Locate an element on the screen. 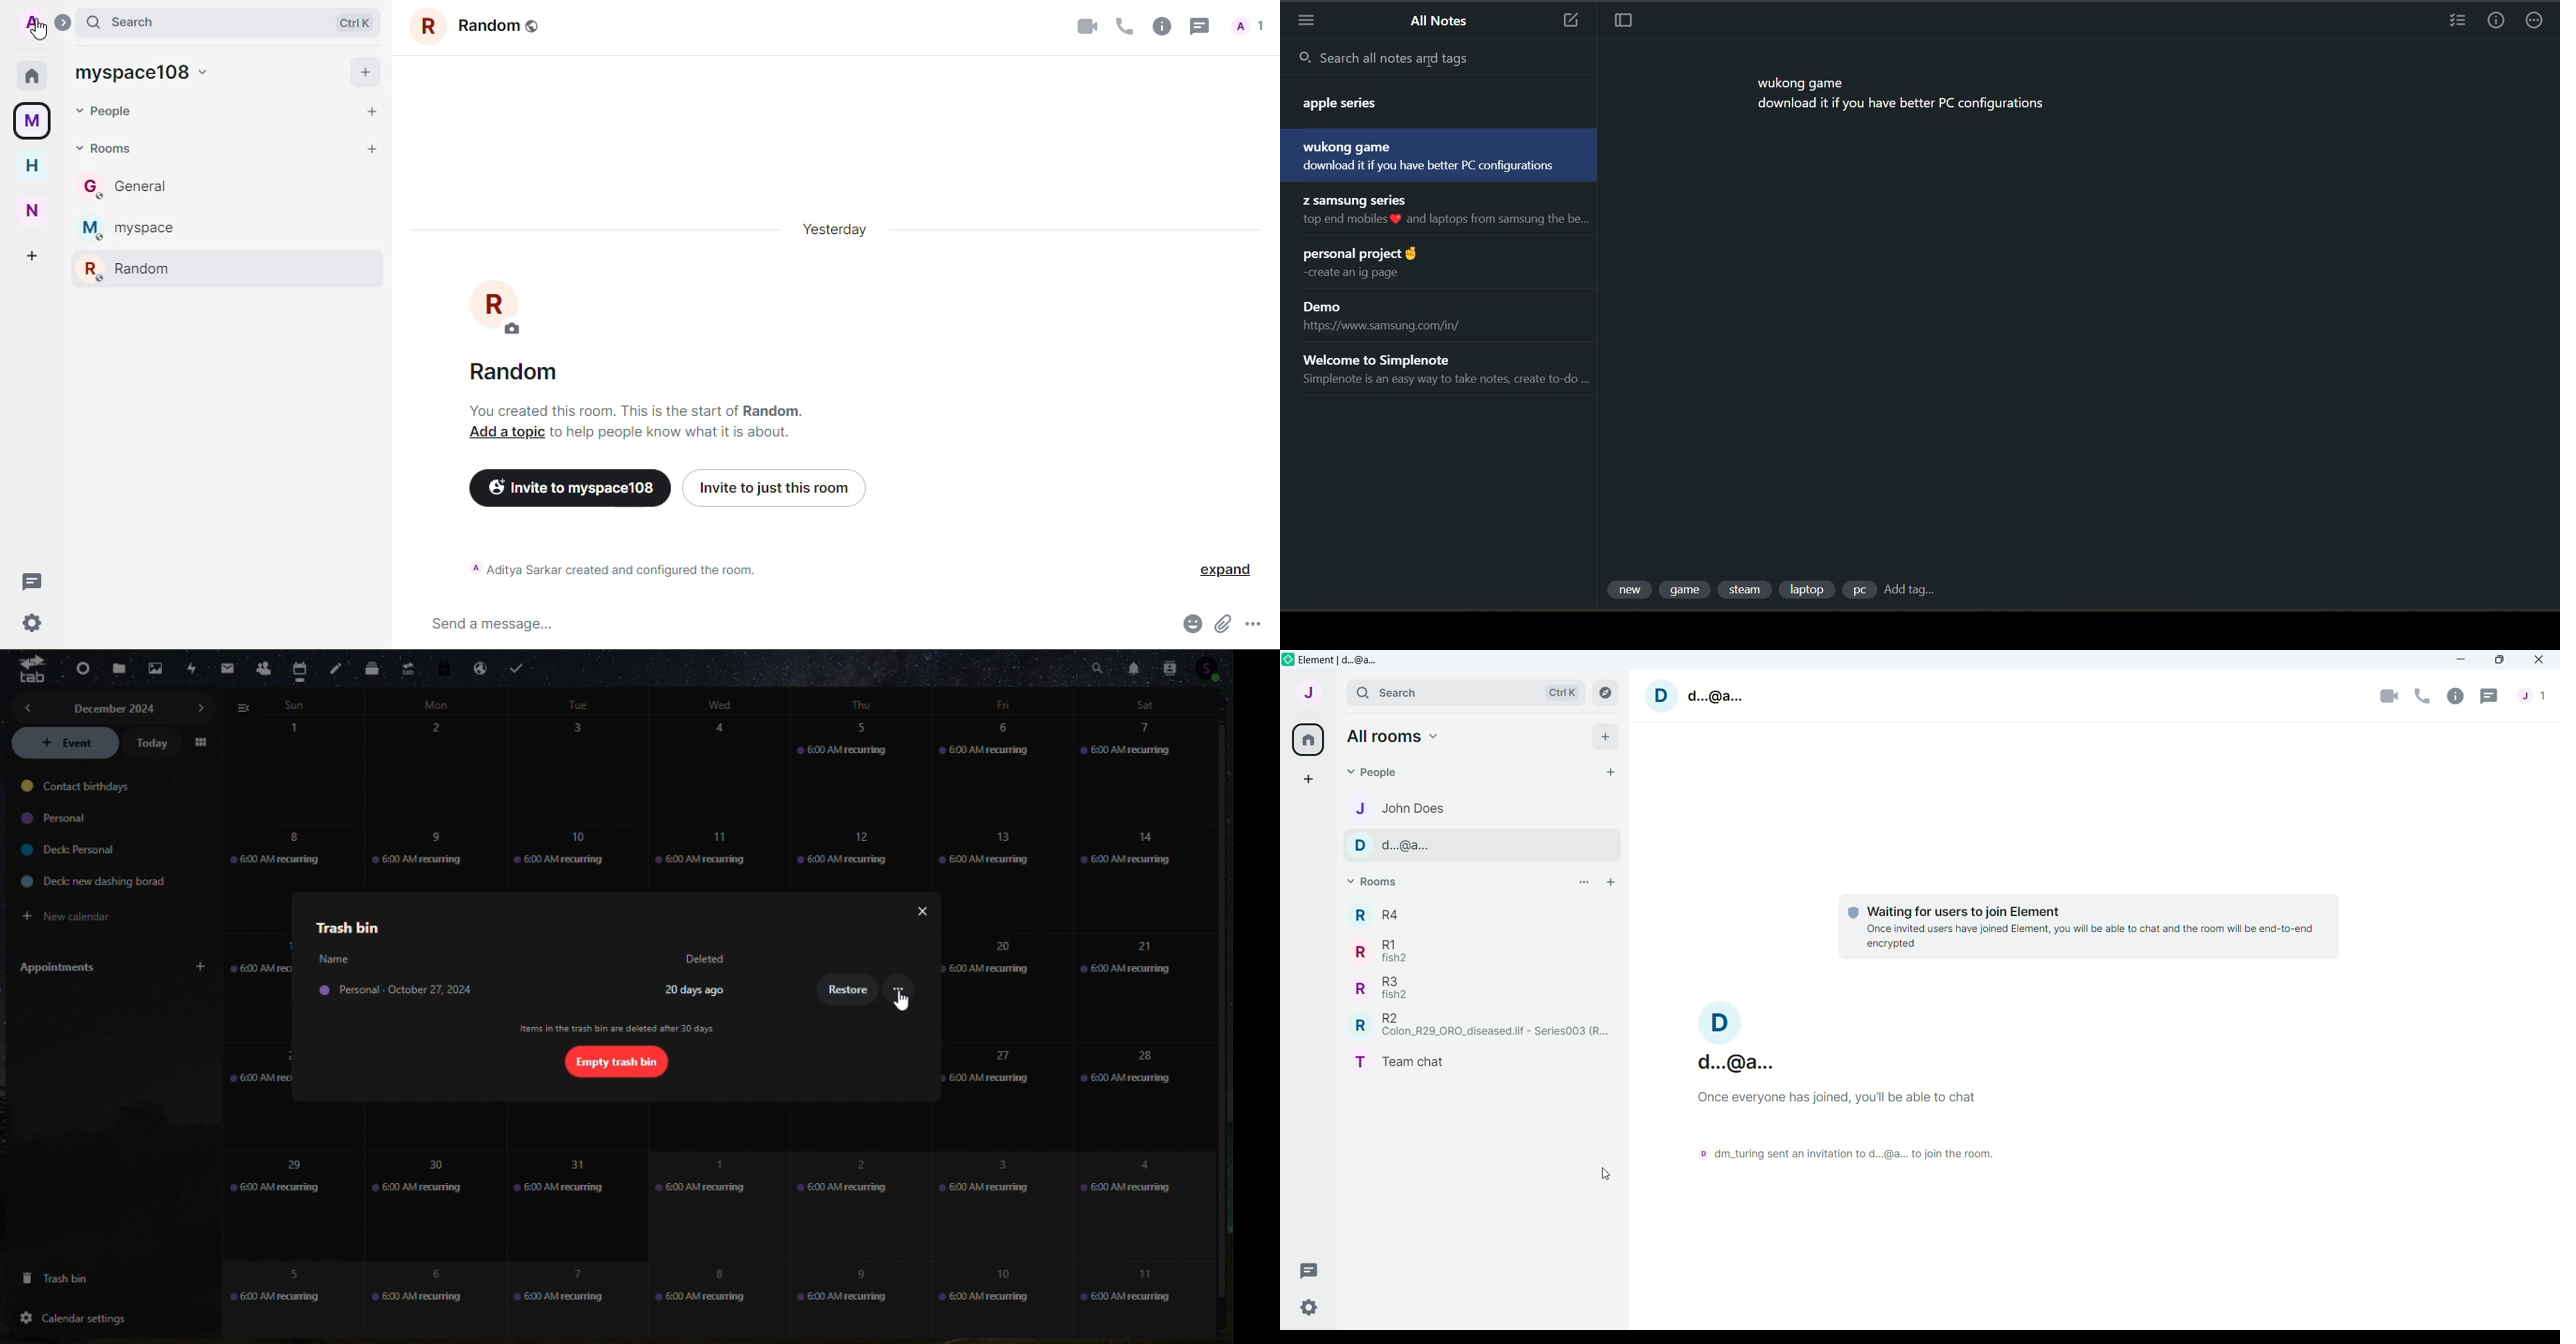  Threads is located at coordinates (1303, 1273).